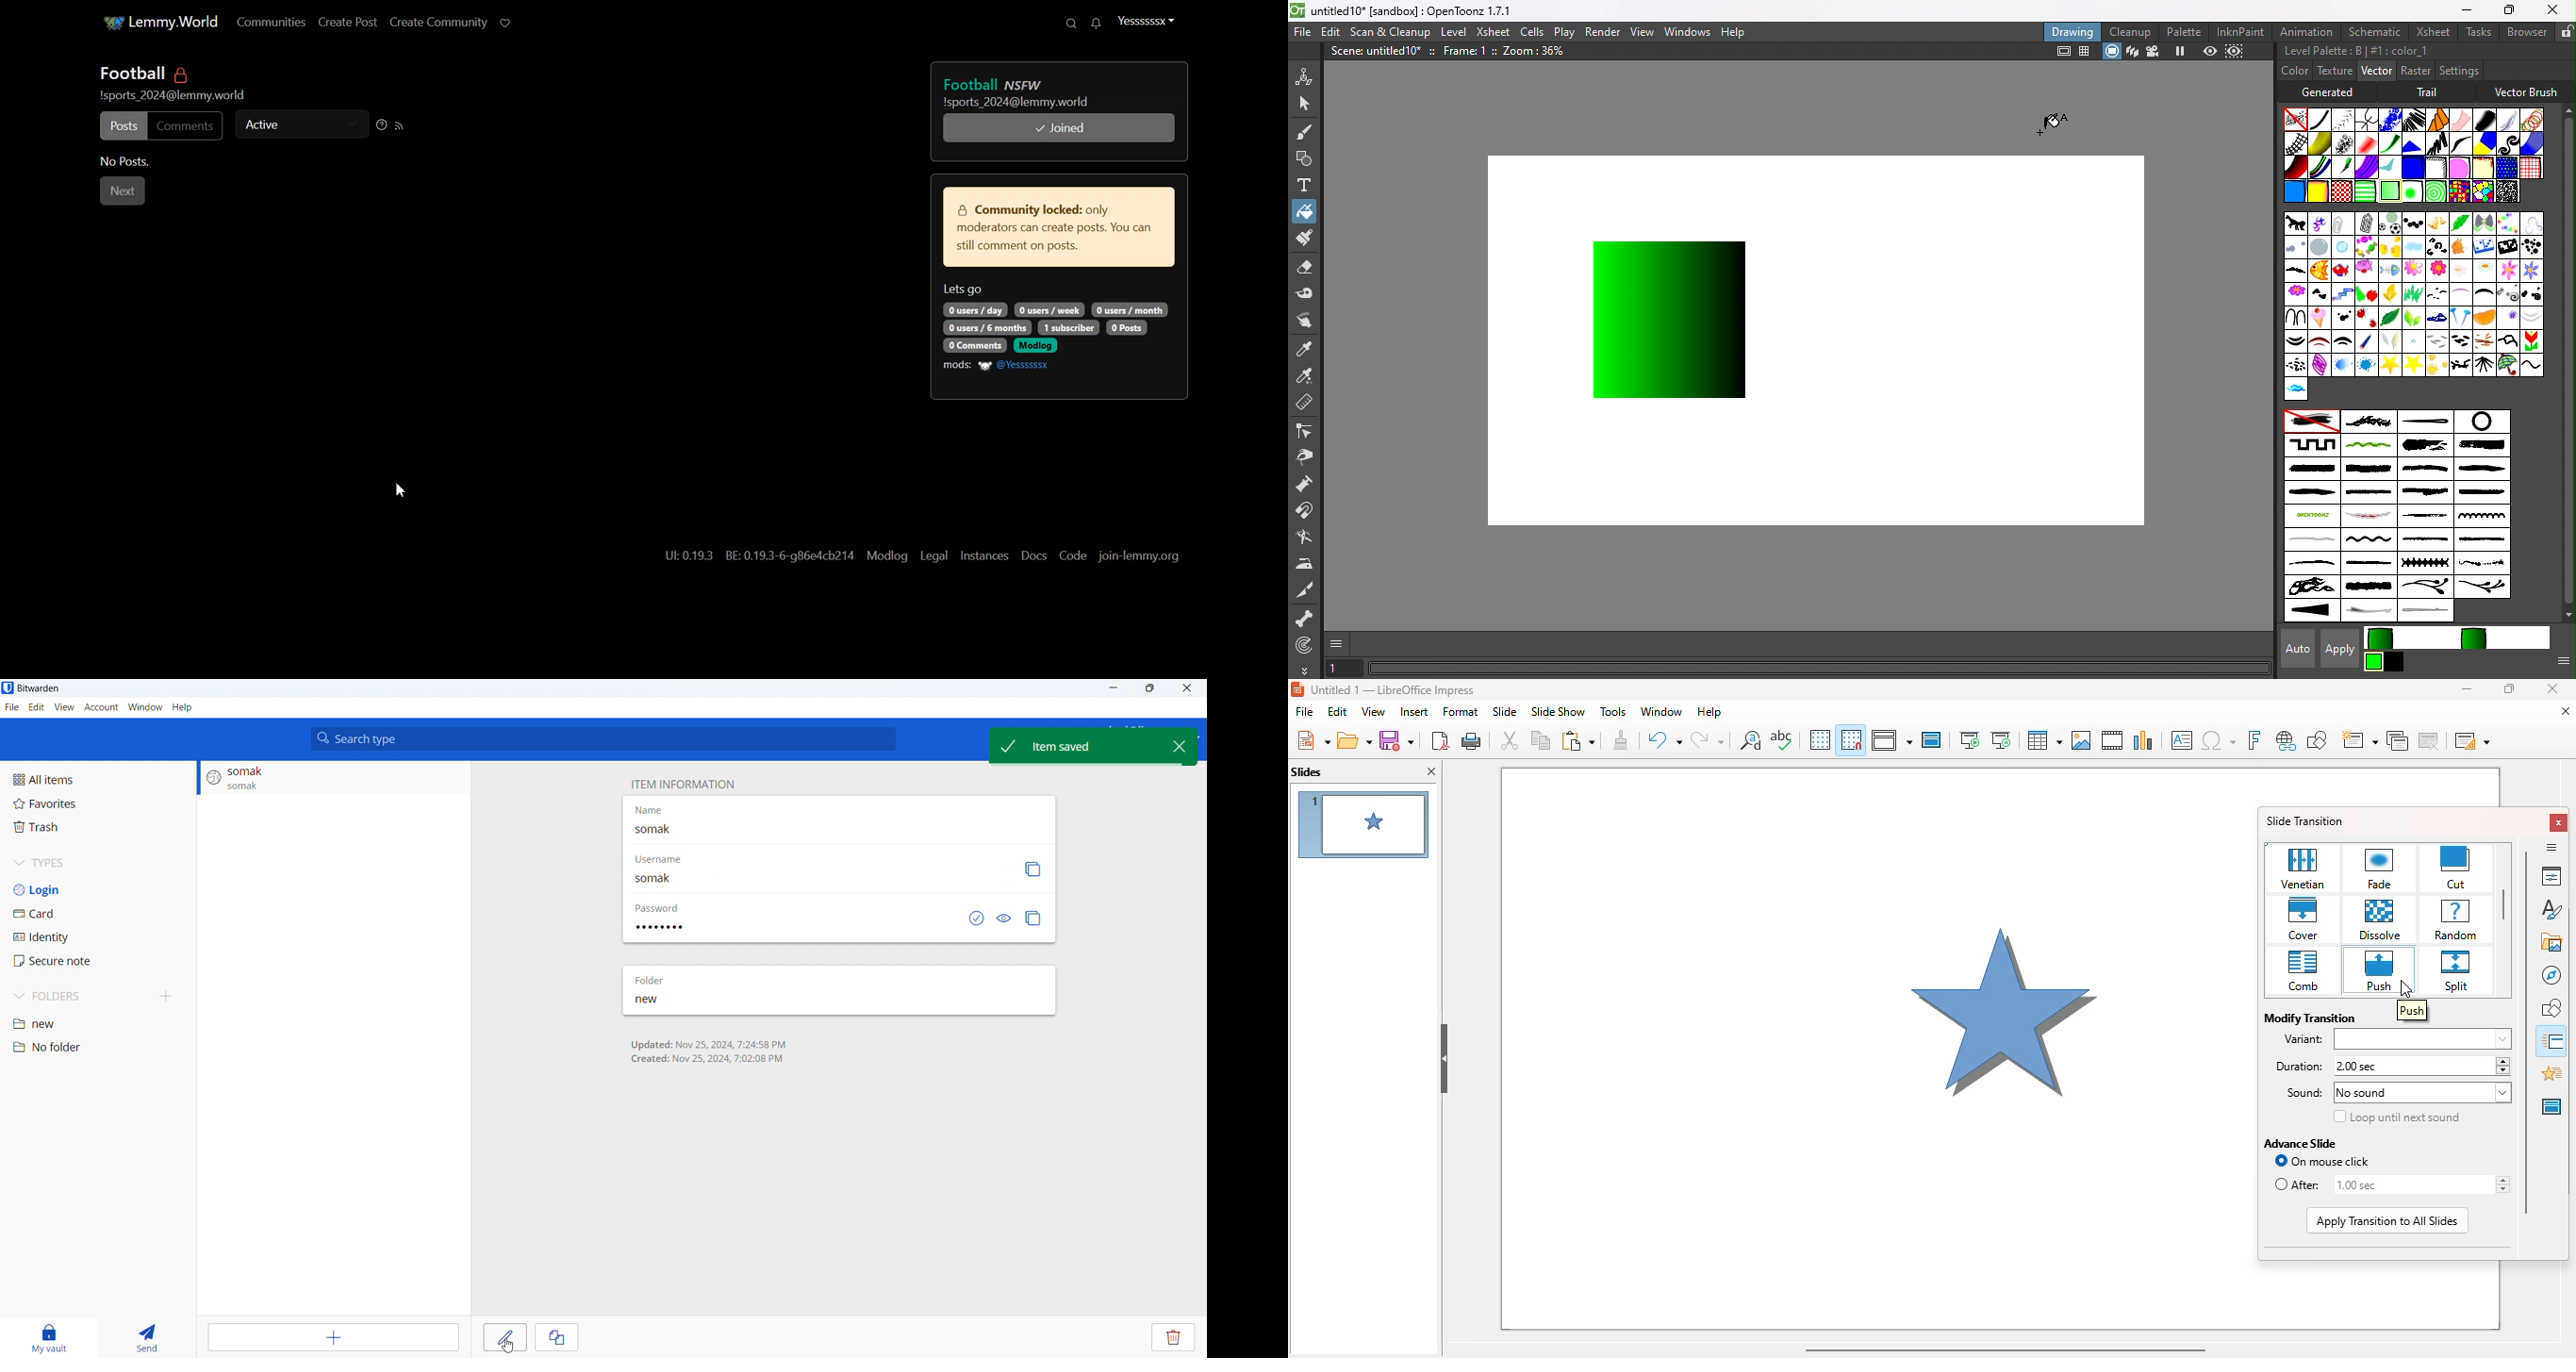  Describe the element at coordinates (2343, 143) in the screenshot. I see `Chalk` at that location.